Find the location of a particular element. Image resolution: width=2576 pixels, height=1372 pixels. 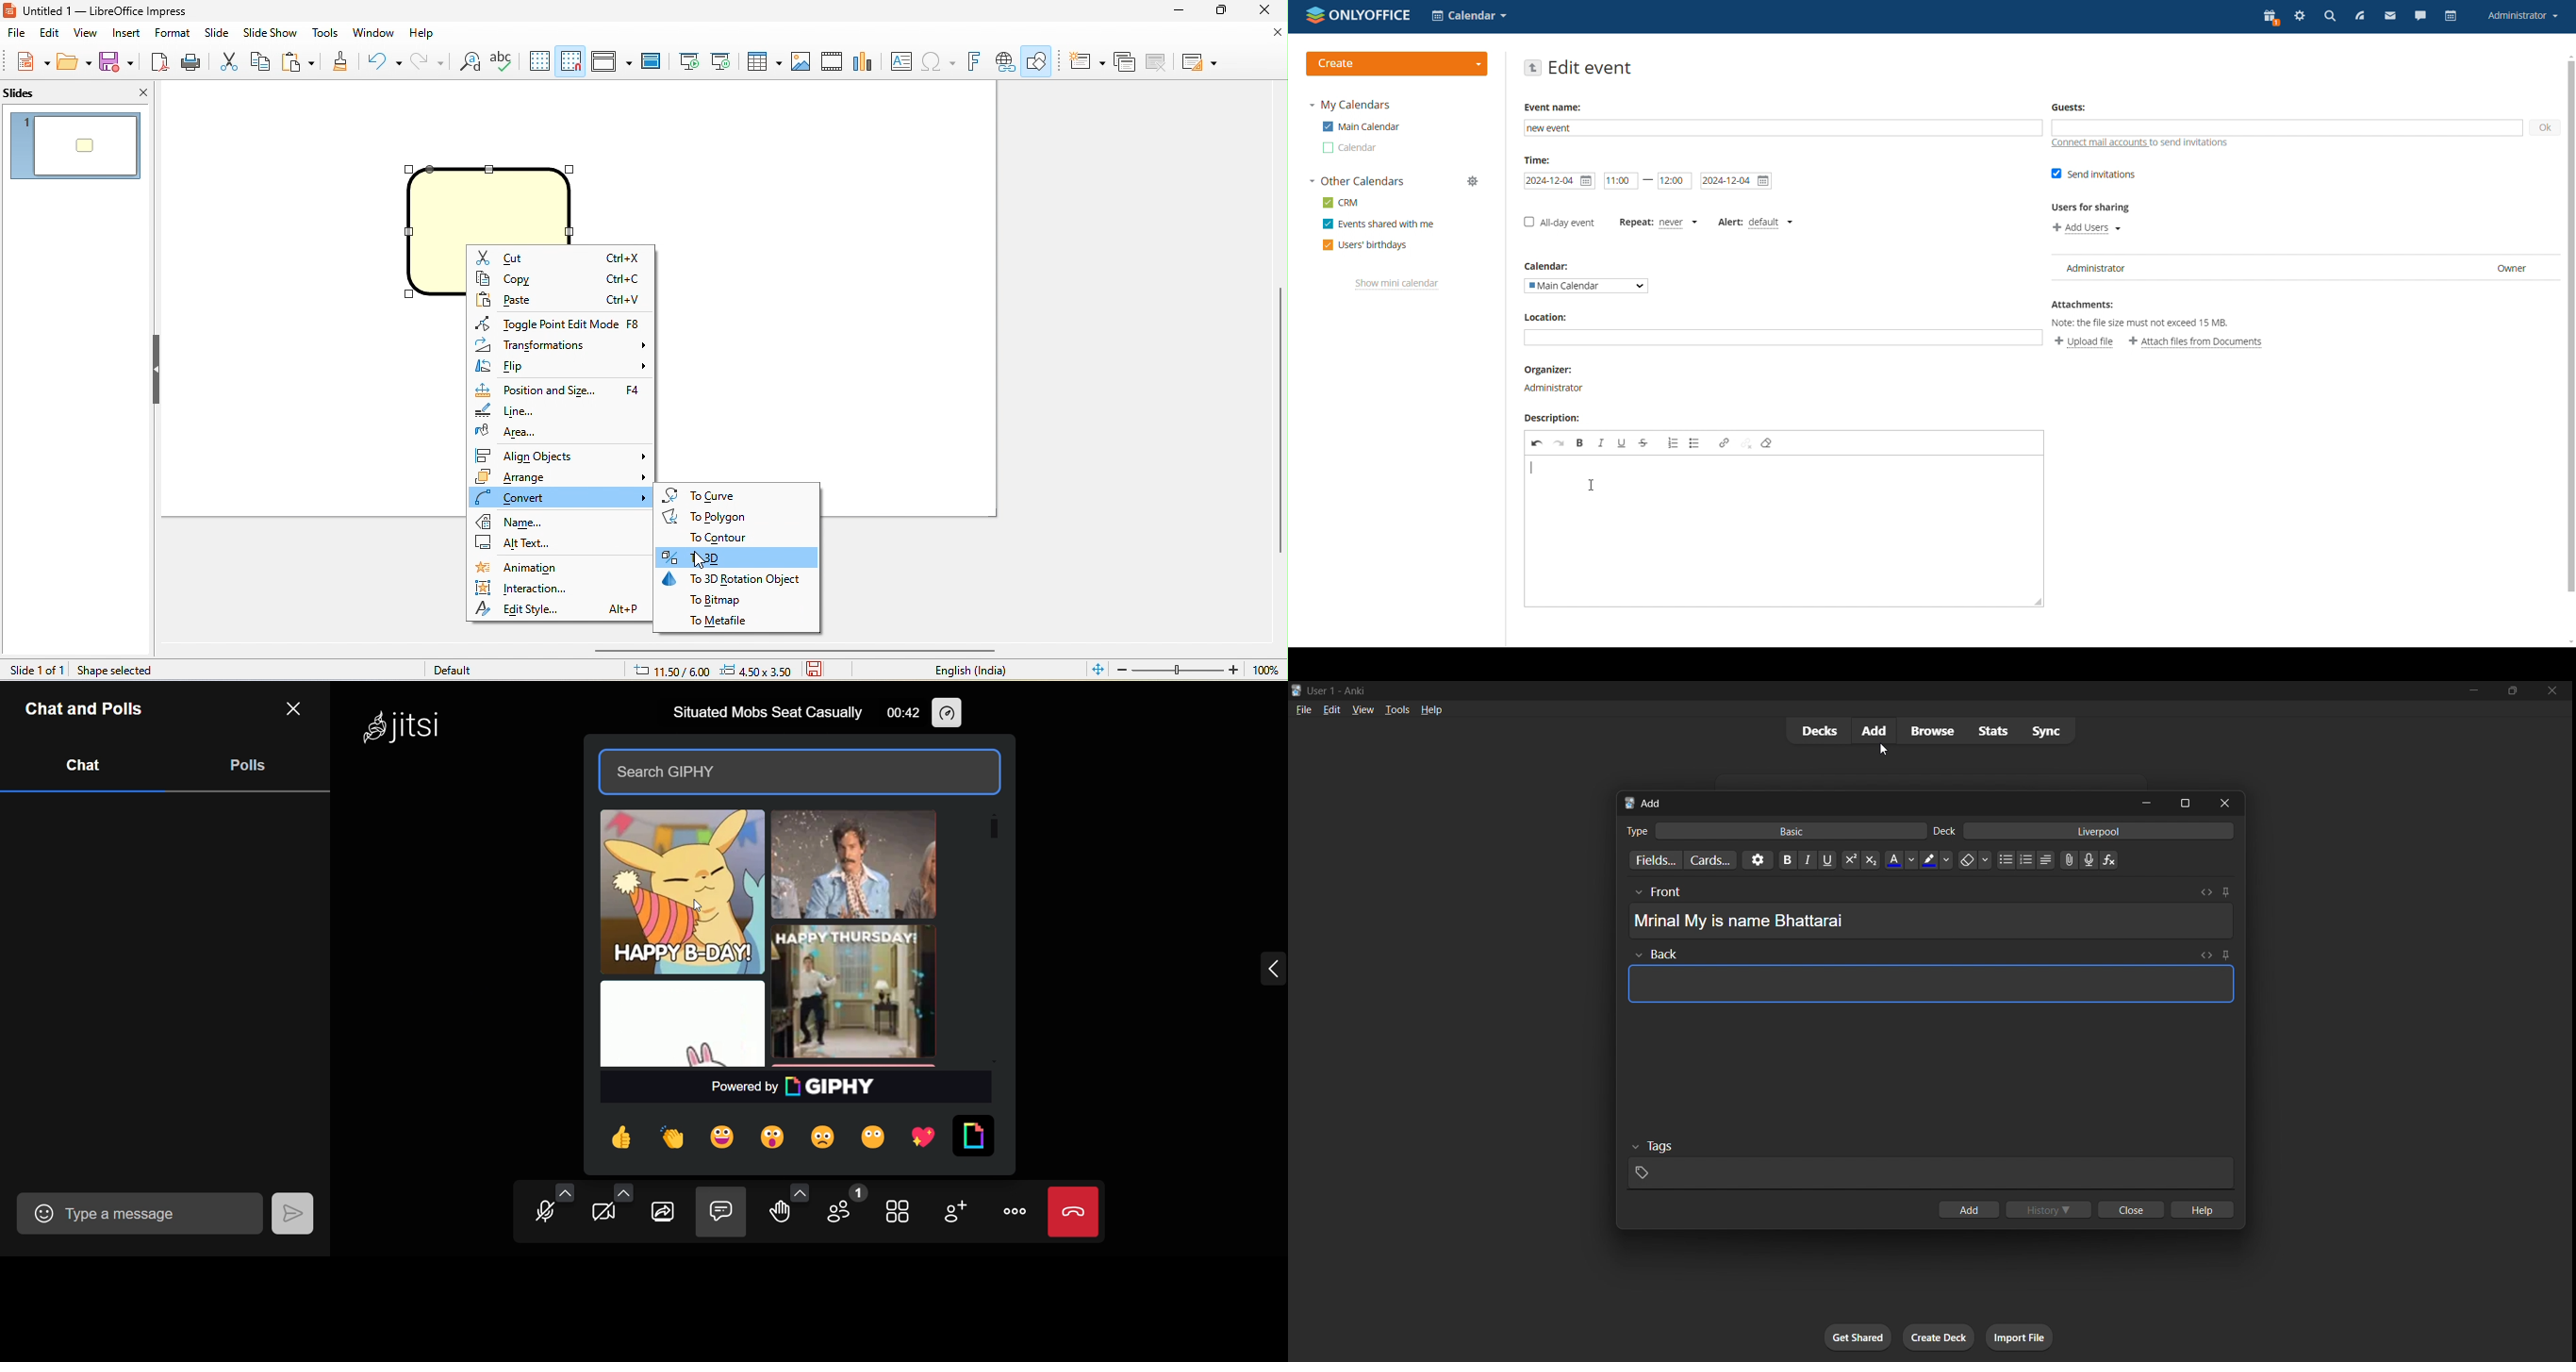

special character is located at coordinates (941, 61).